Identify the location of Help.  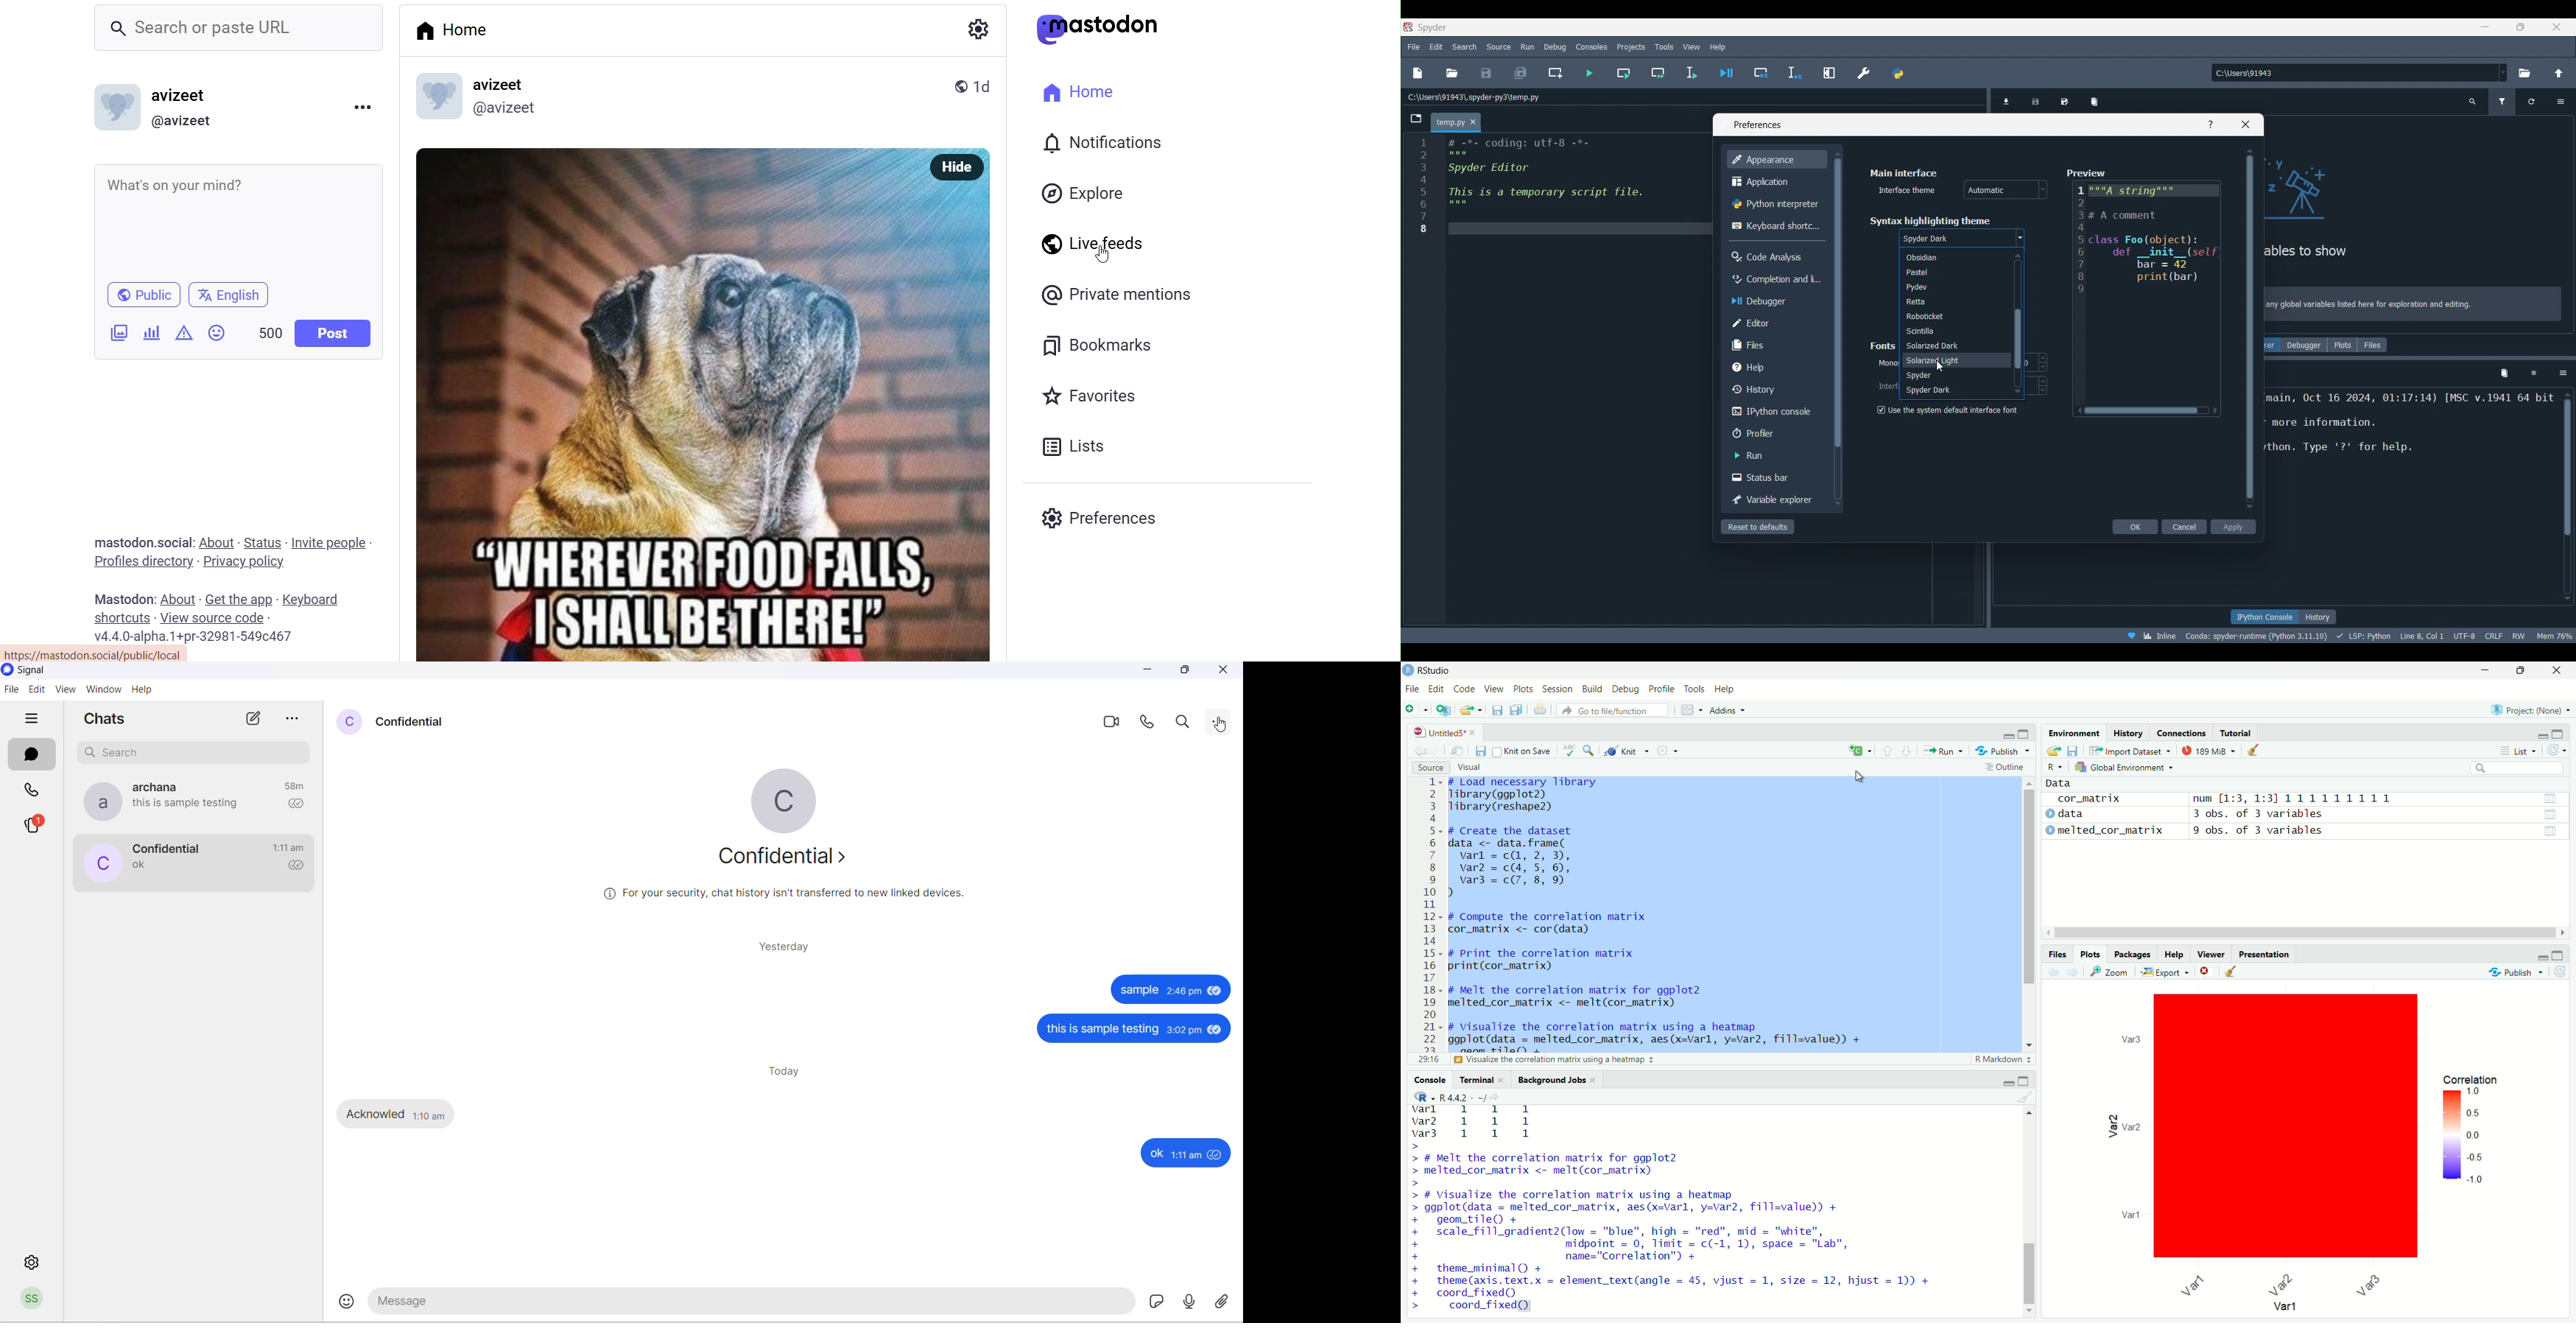
(2211, 124).